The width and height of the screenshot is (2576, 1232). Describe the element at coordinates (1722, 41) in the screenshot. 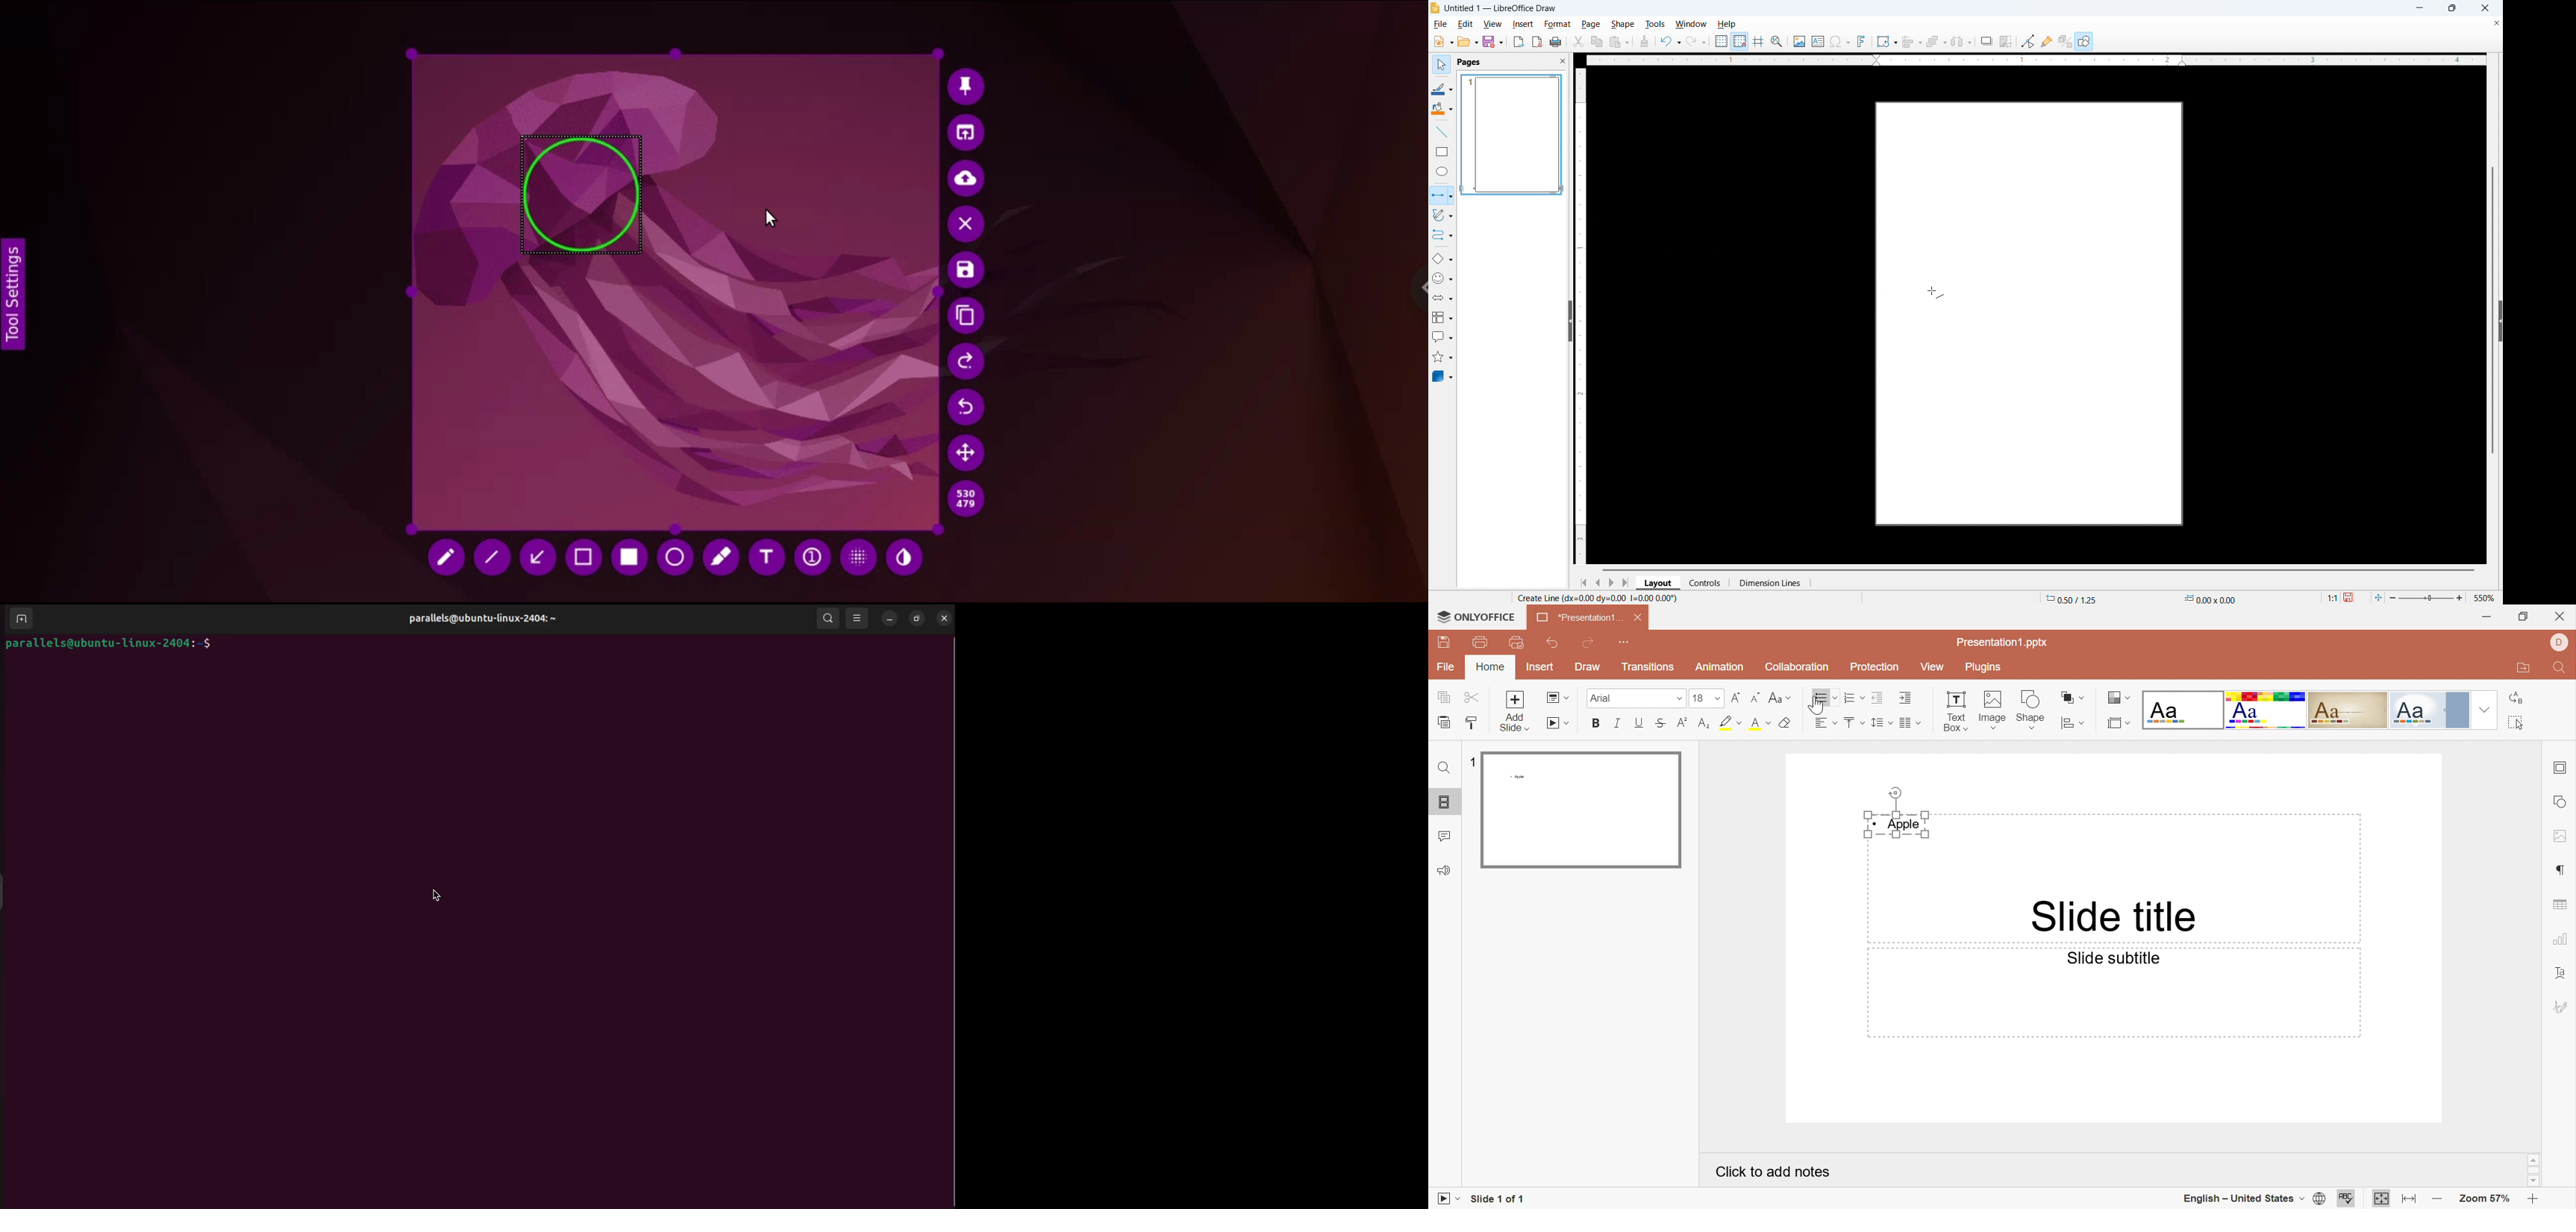

I see `Use grid ` at that location.